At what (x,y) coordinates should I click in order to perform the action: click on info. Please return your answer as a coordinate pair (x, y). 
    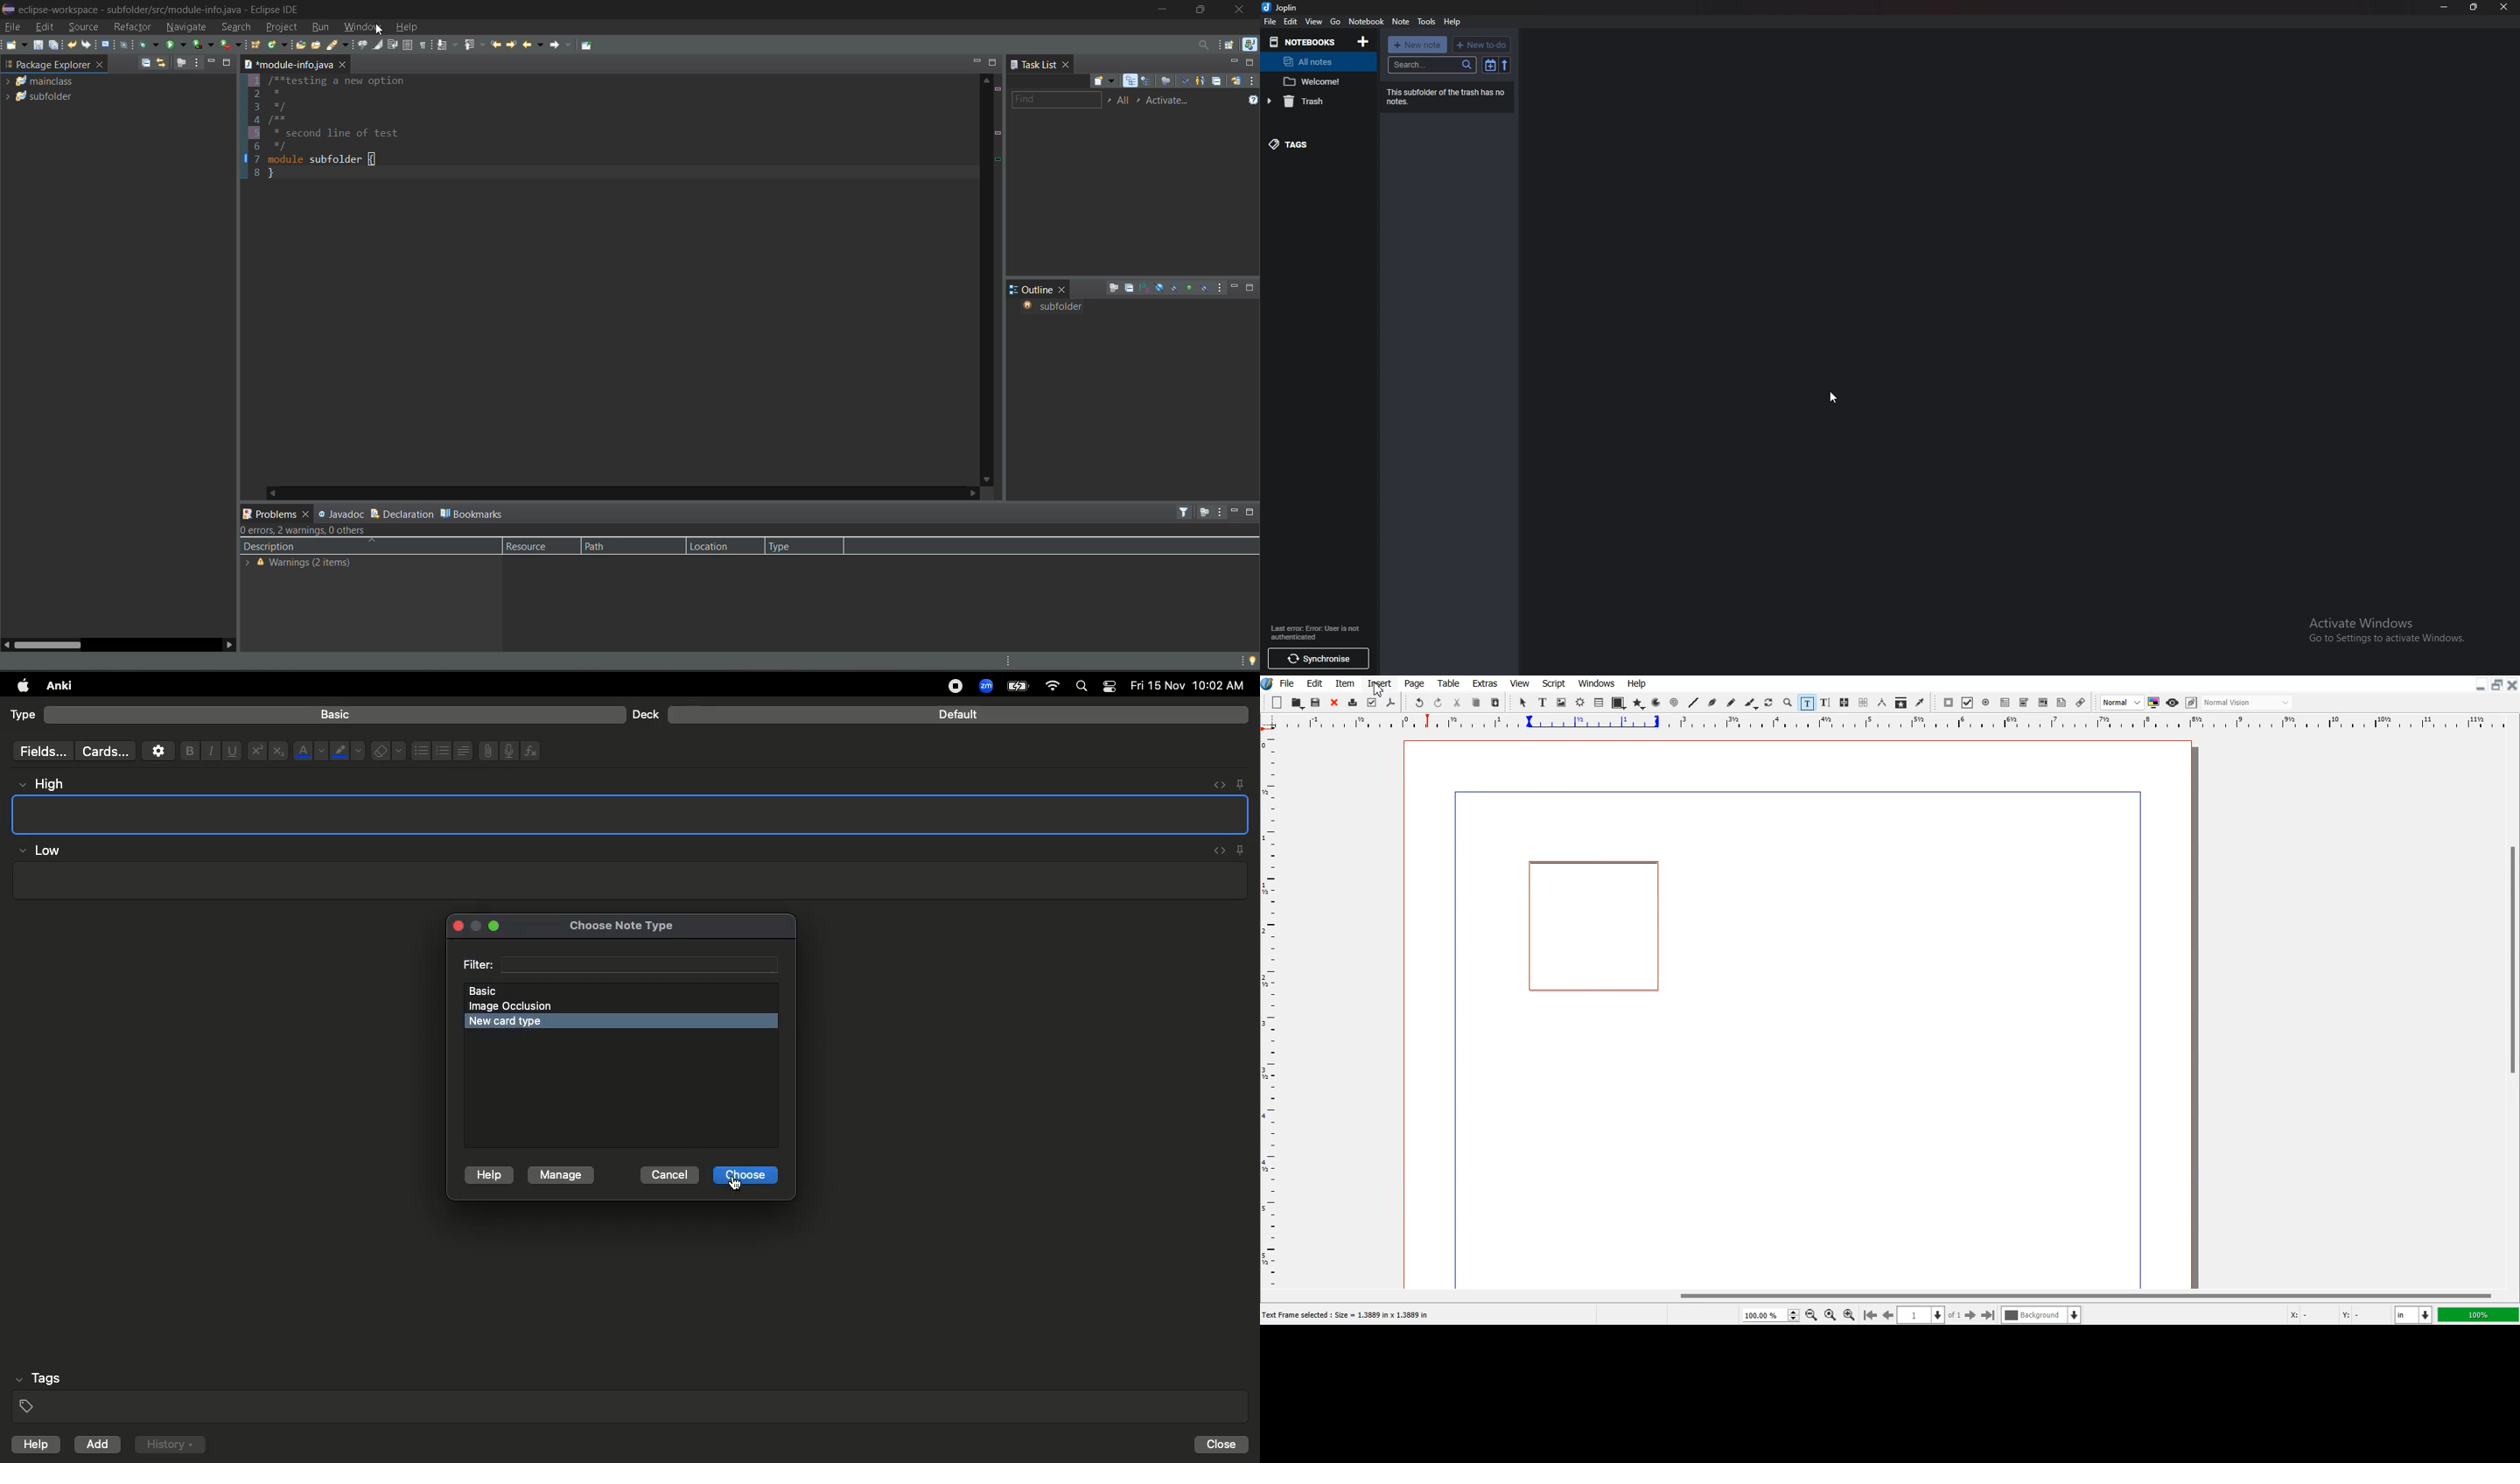
    Looking at the image, I should click on (1447, 96).